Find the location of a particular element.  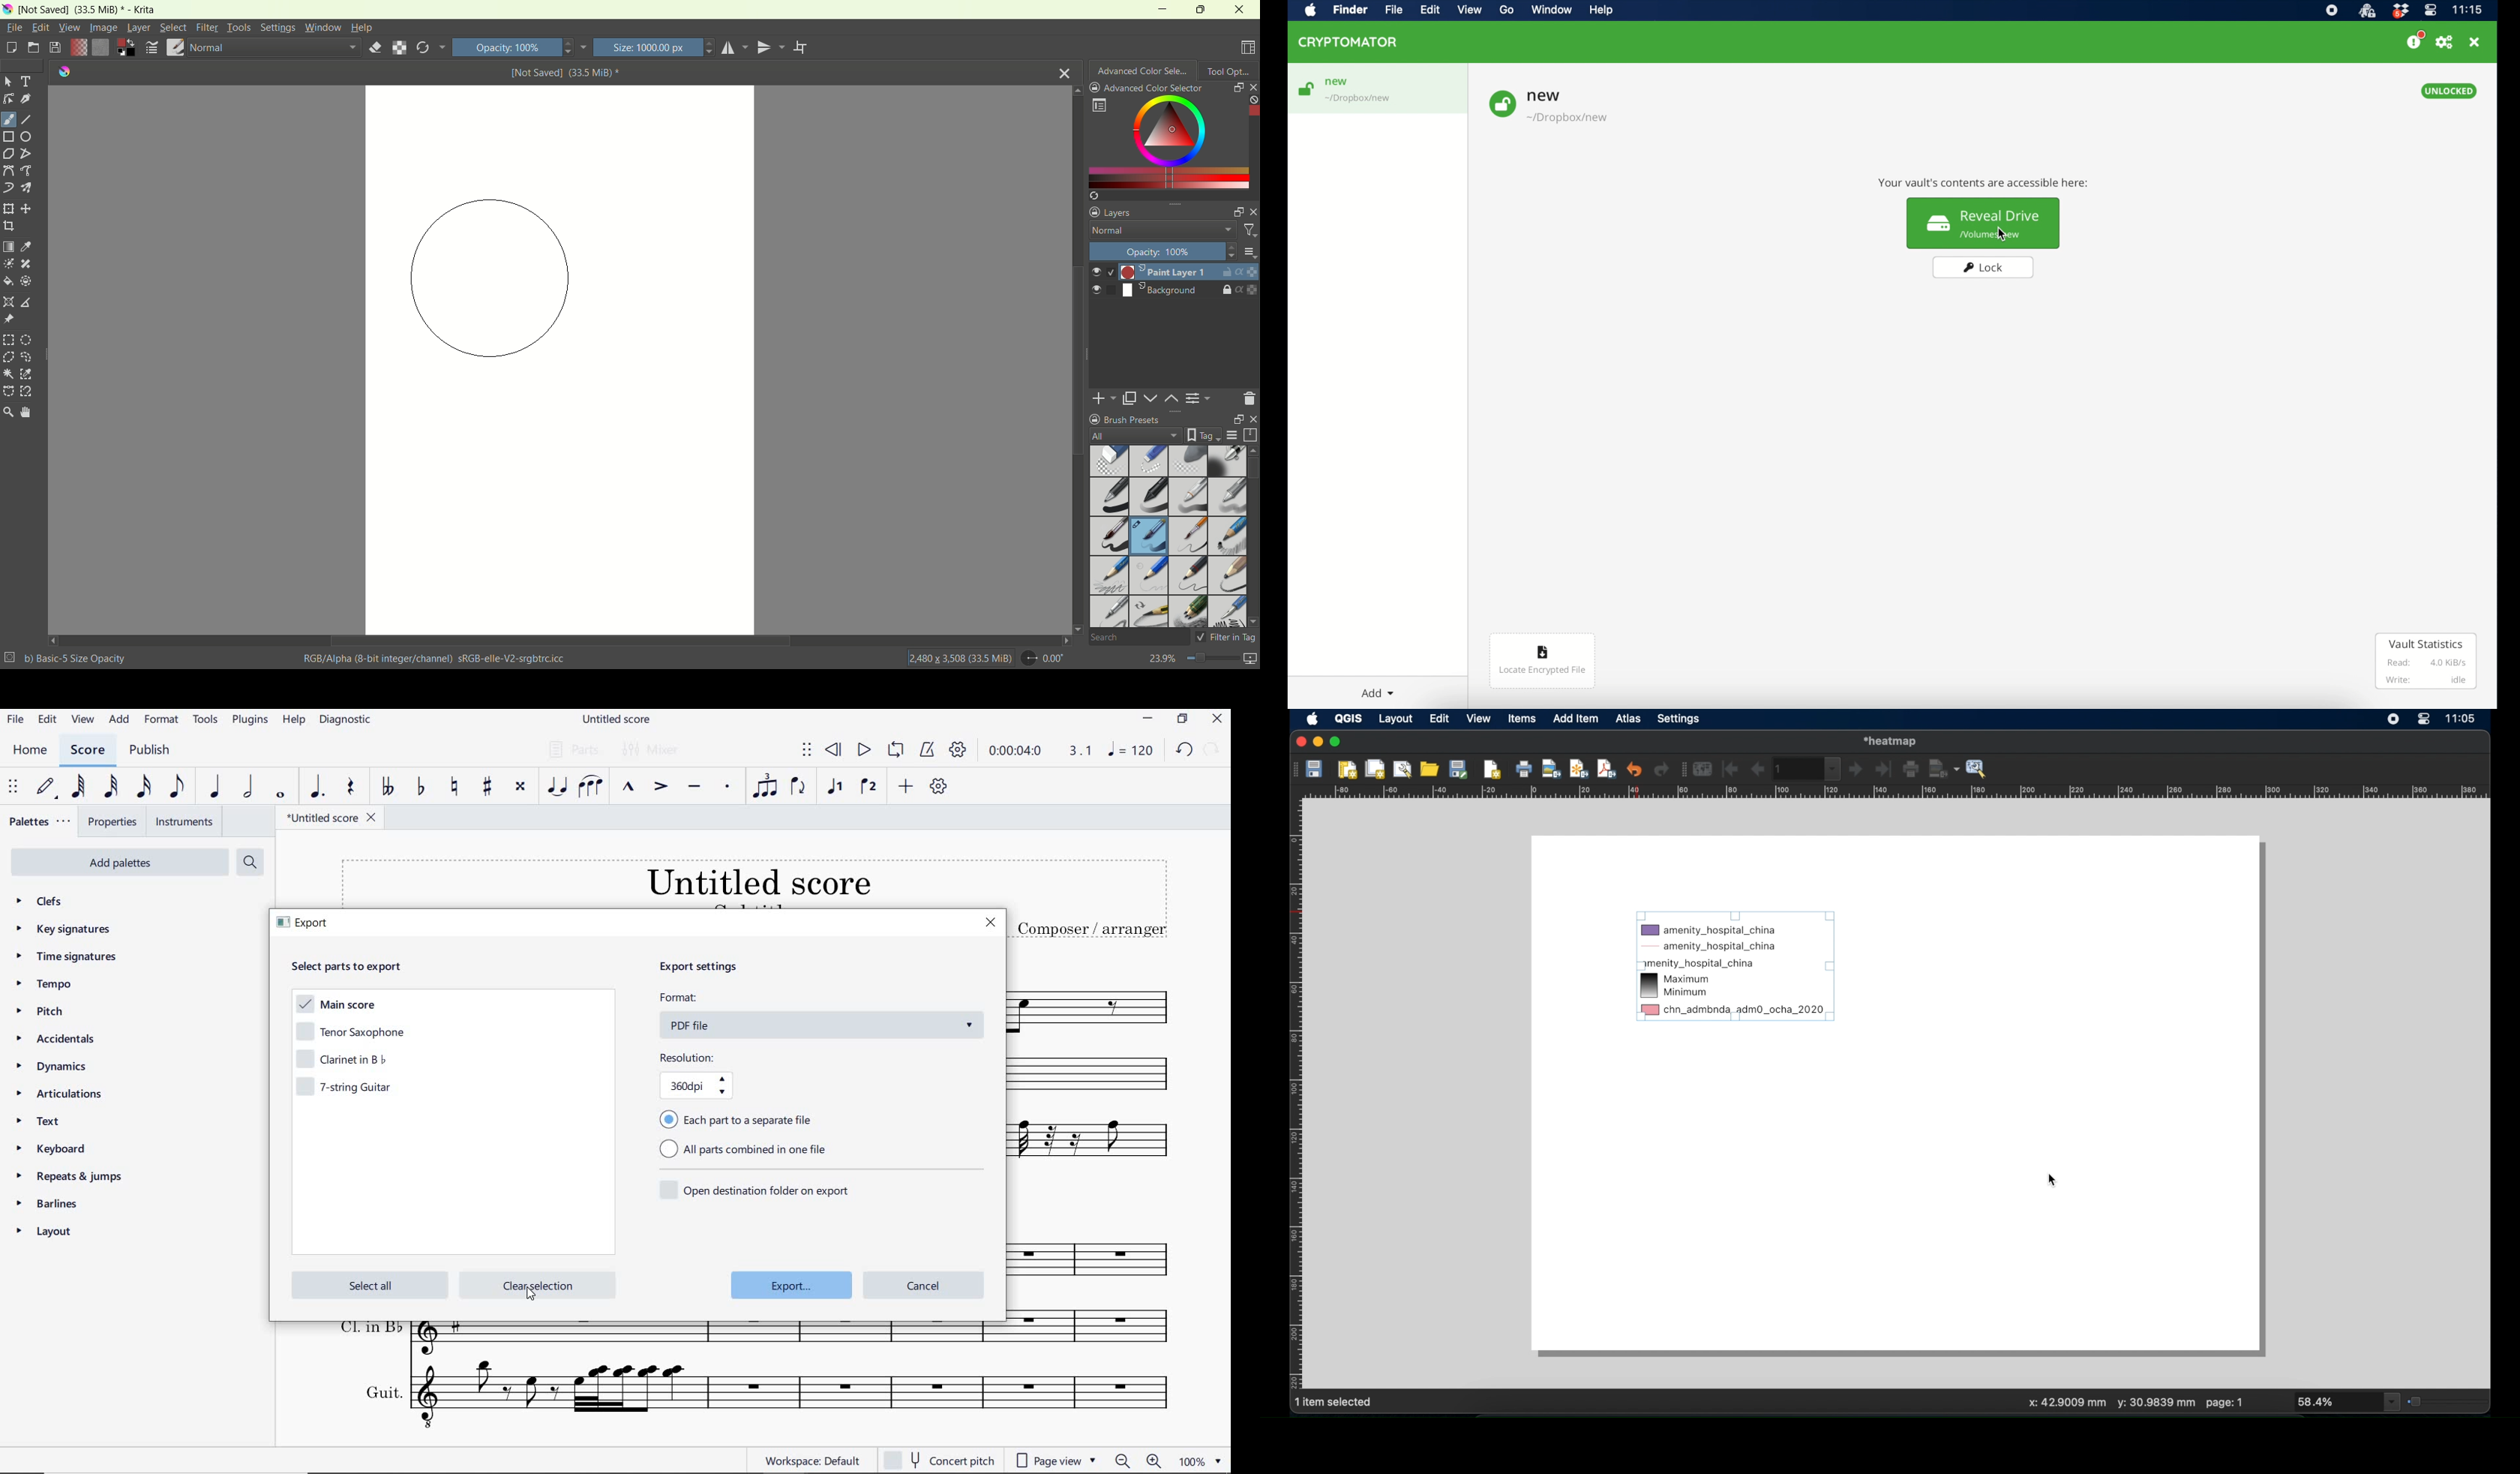

edit is located at coordinates (1439, 719).